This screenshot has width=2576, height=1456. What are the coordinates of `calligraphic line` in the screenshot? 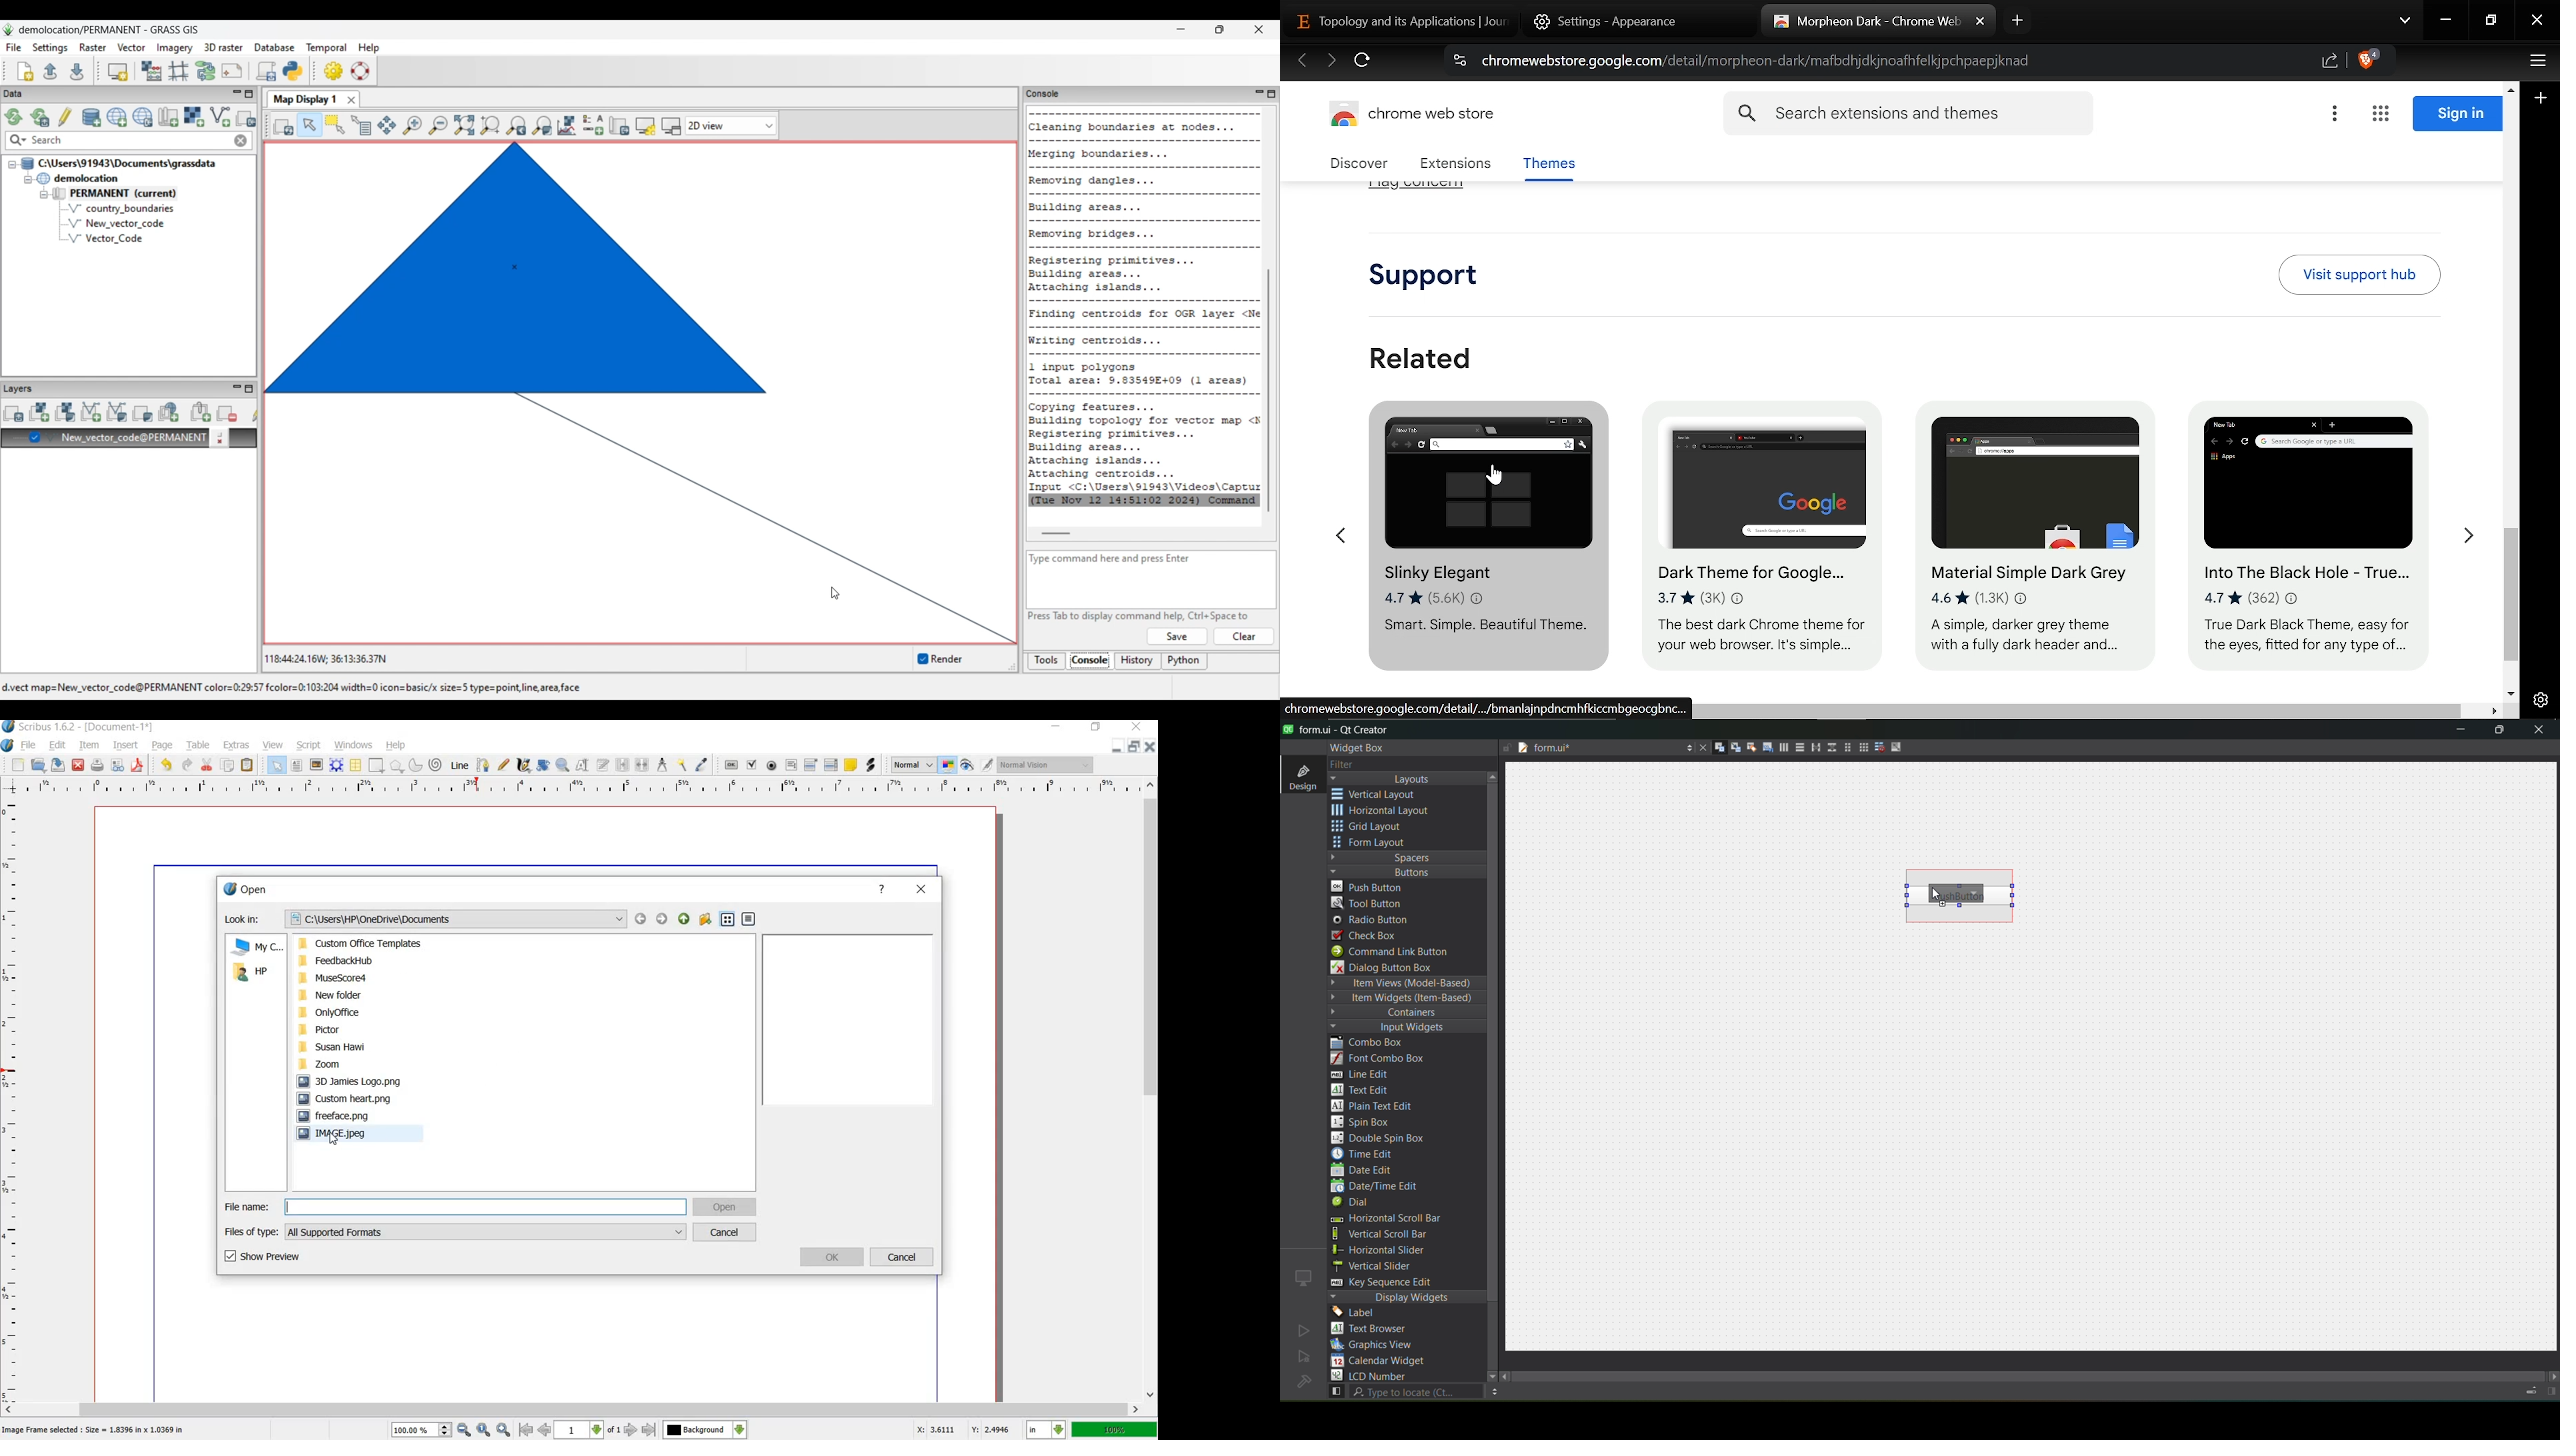 It's located at (523, 766).